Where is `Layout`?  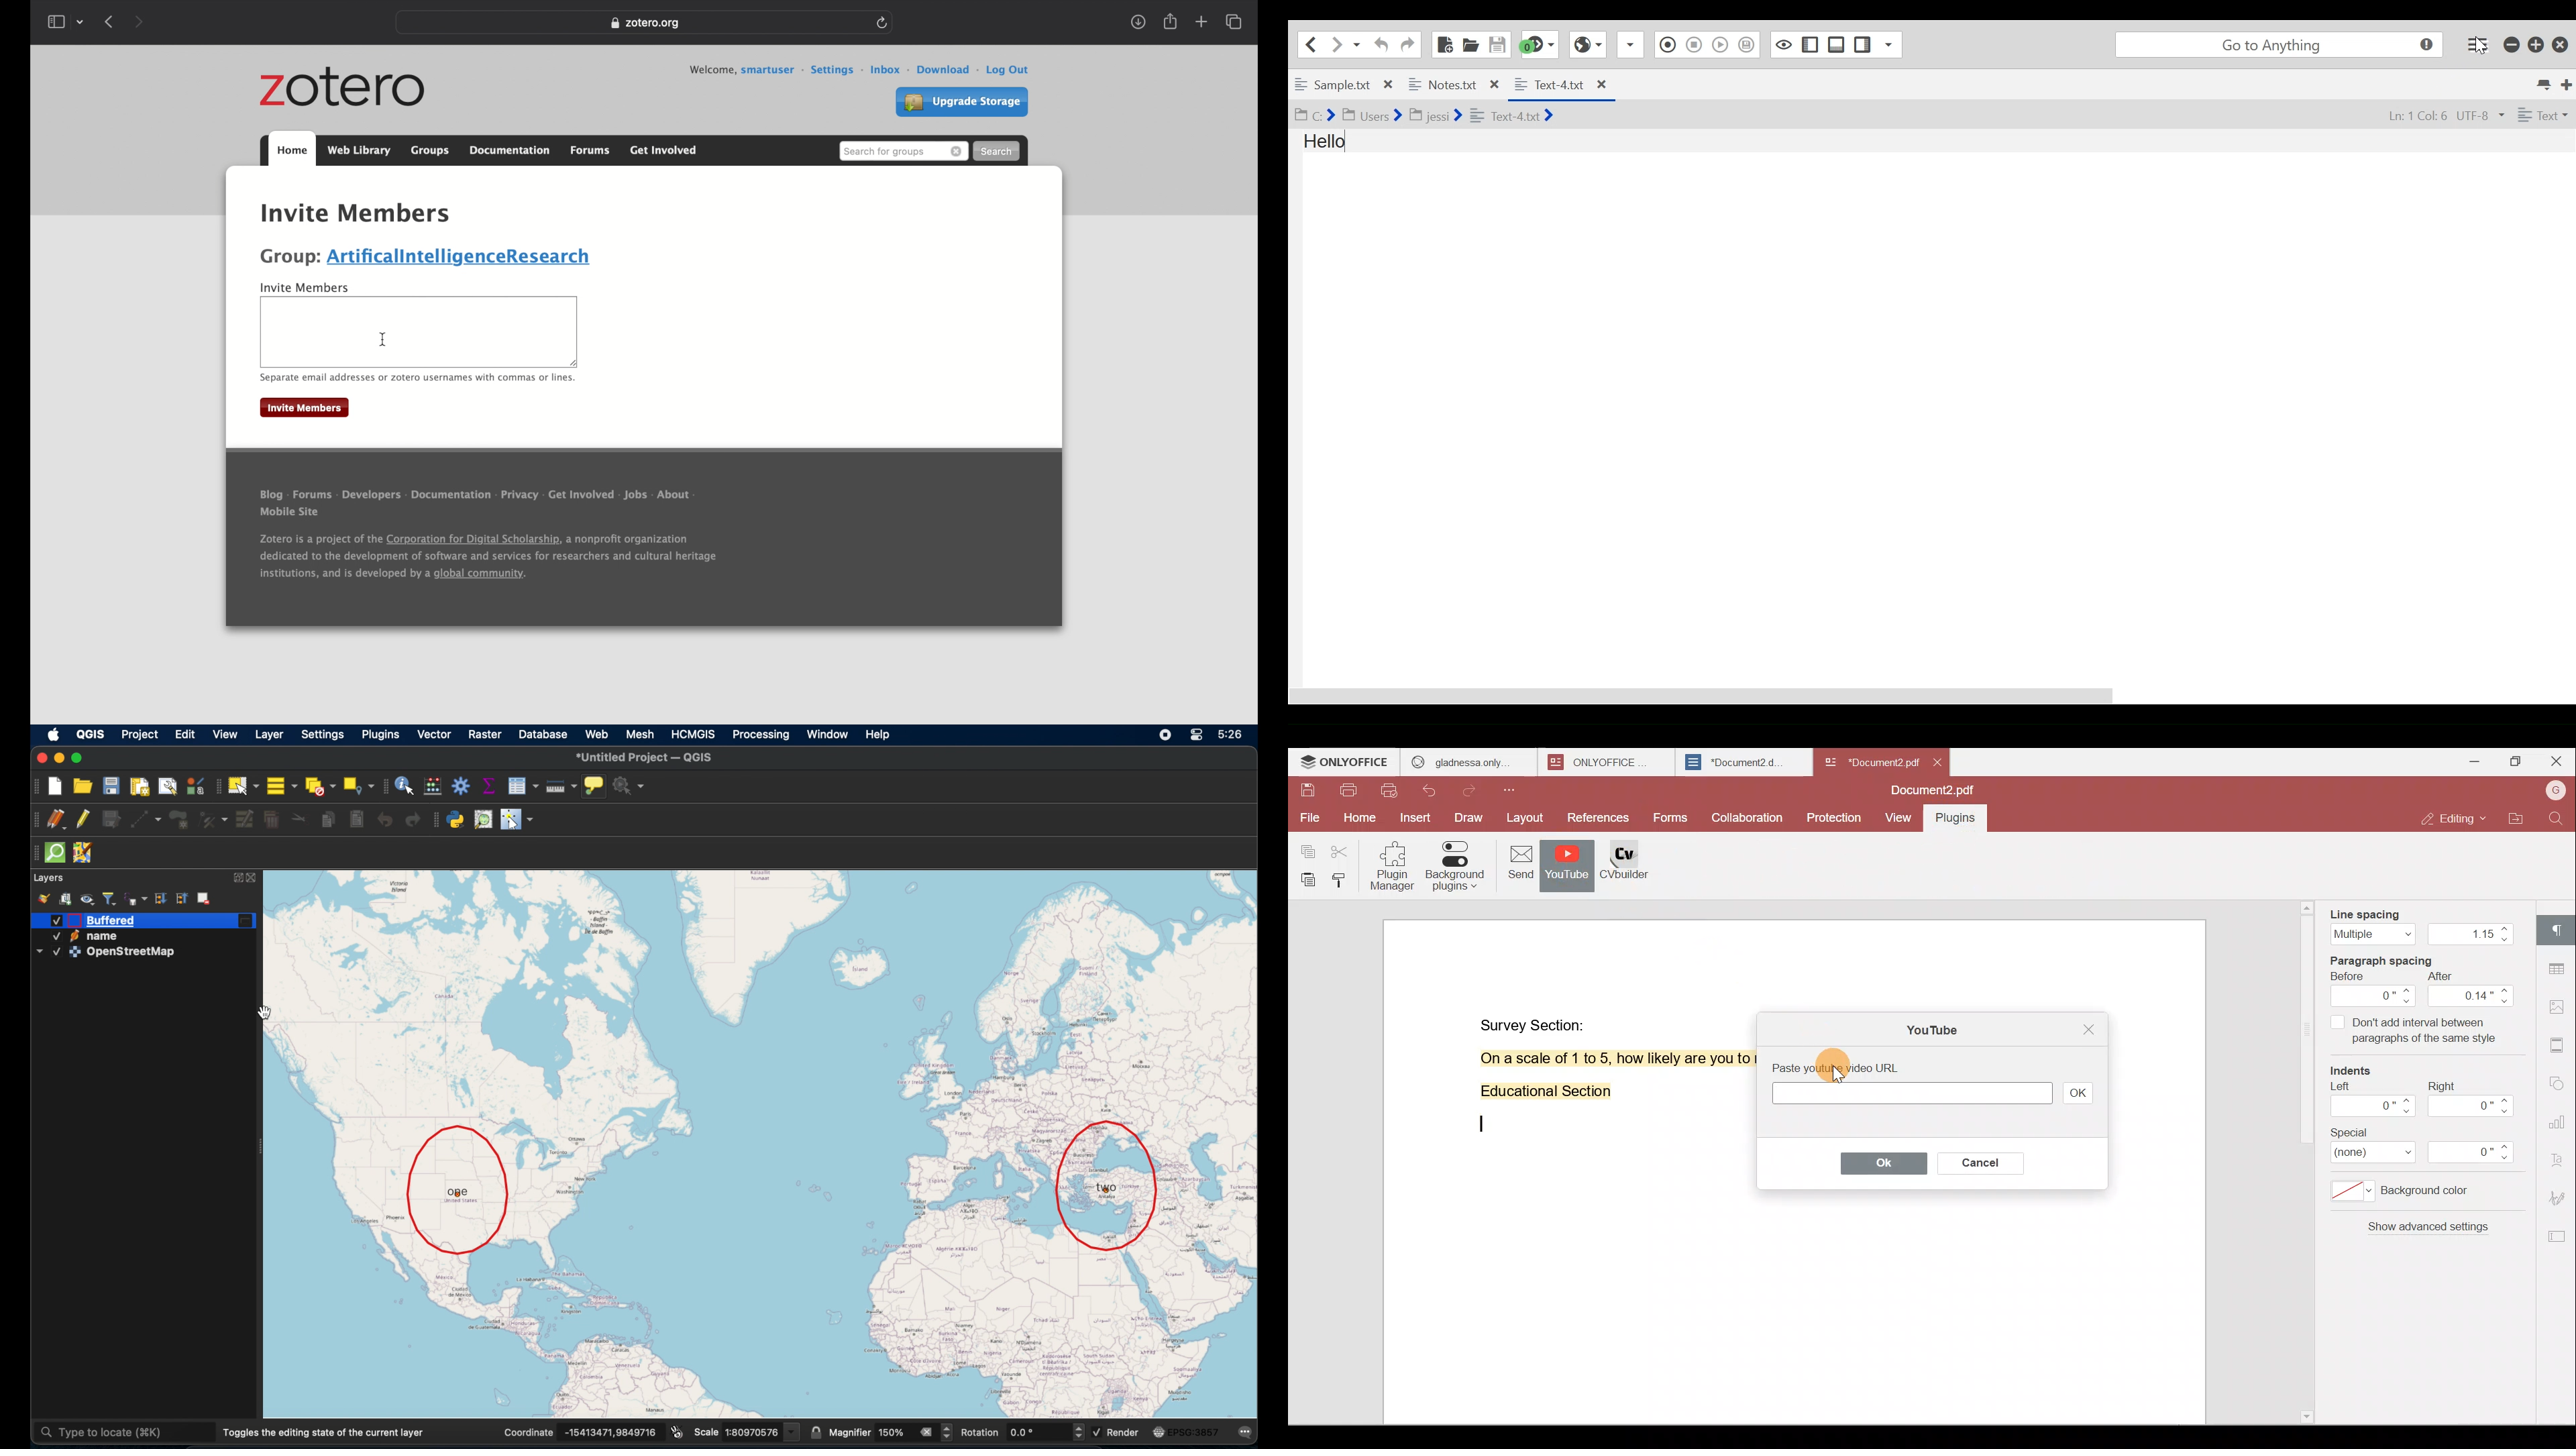
Layout is located at coordinates (1525, 818).